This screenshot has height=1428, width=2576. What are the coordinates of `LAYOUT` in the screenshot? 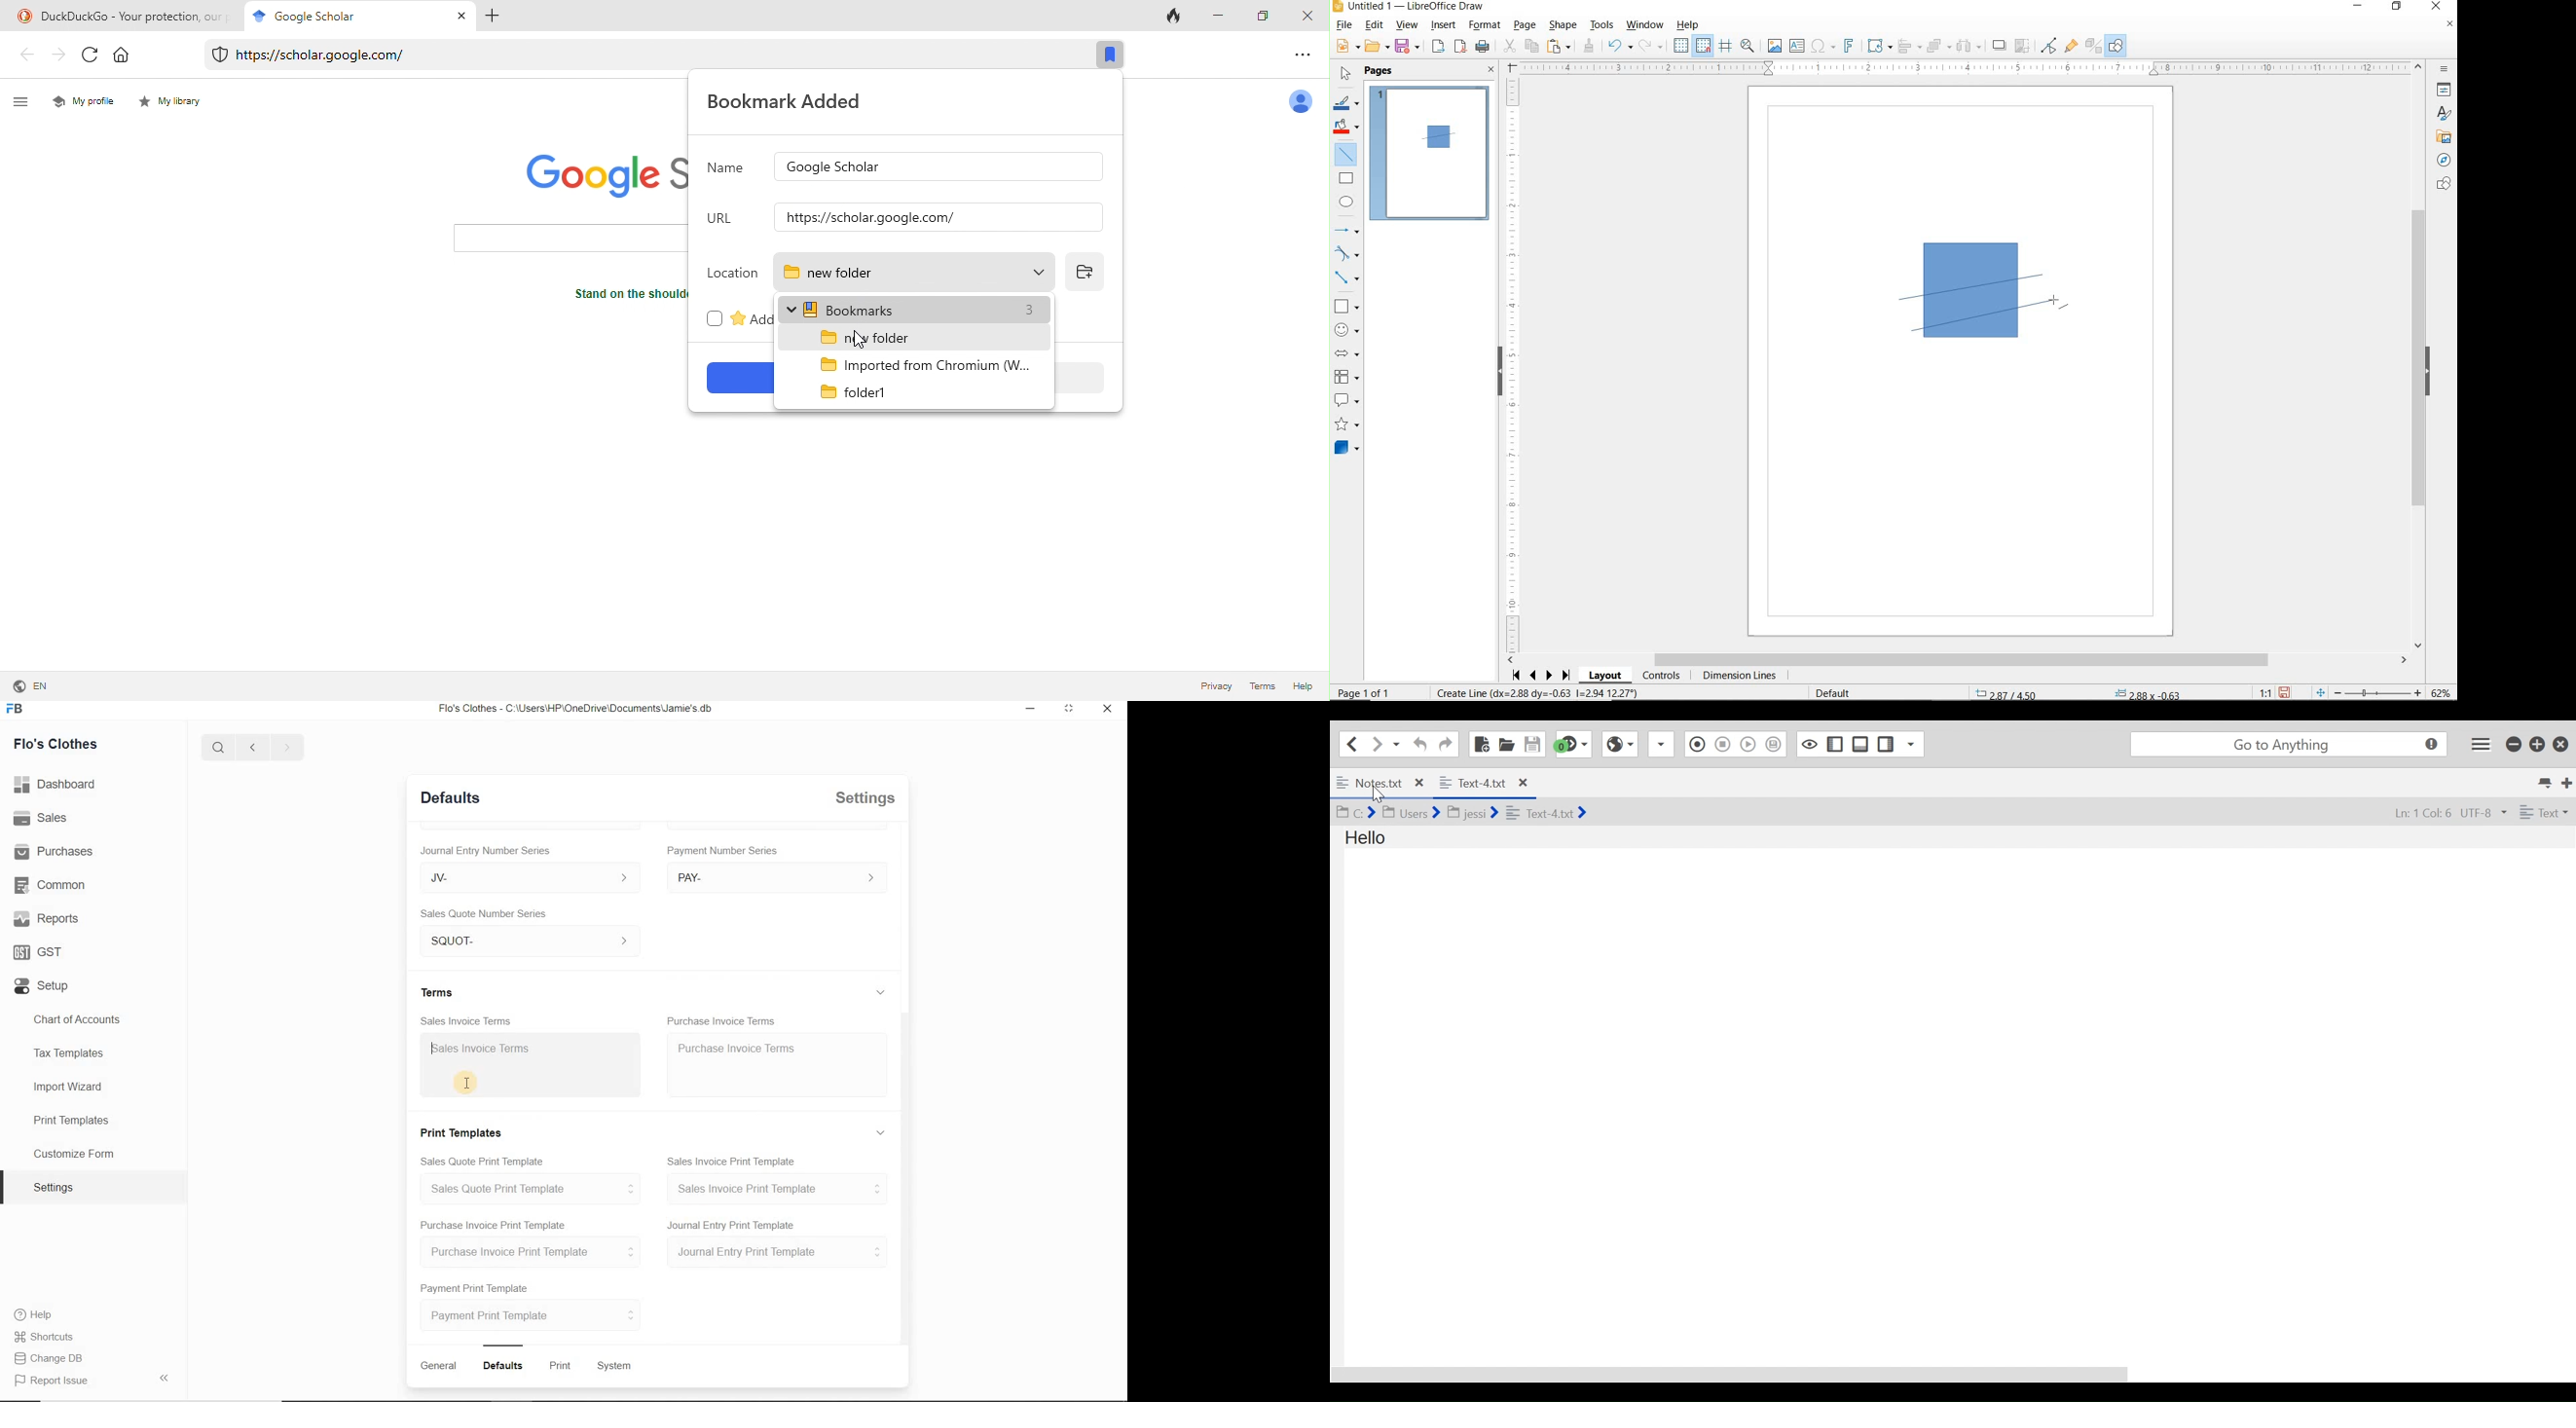 It's located at (1607, 675).